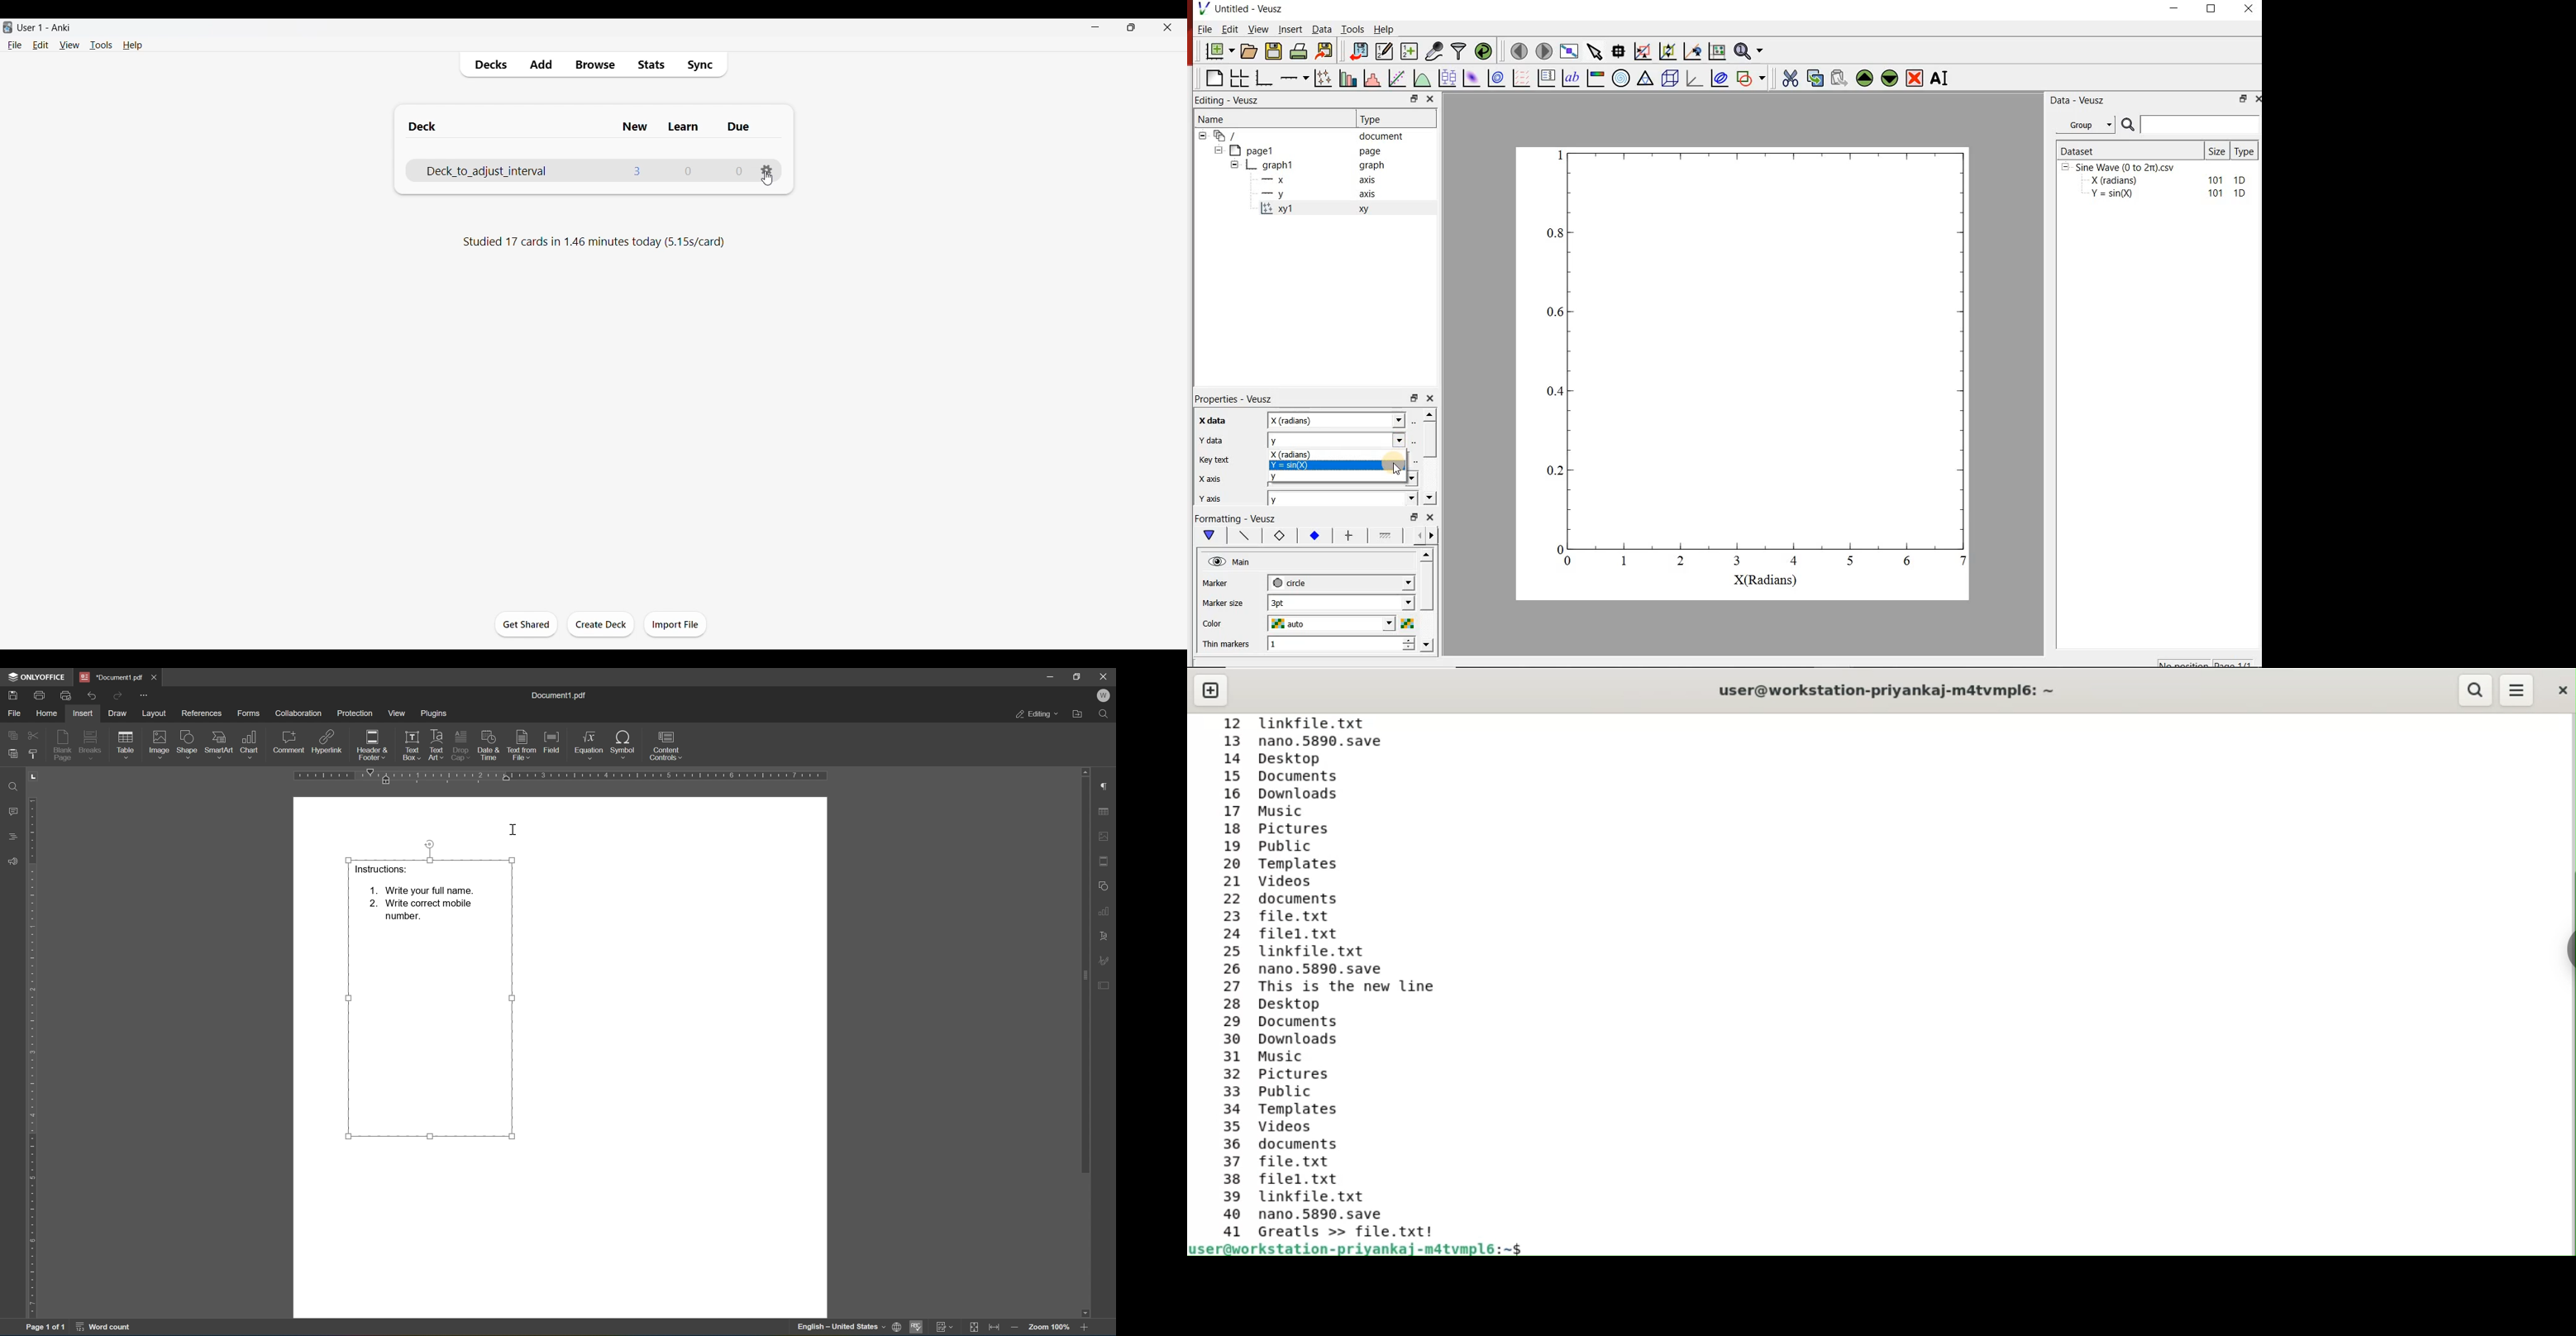 This screenshot has height=1344, width=2576. I want to click on options, so click(1347, 536).